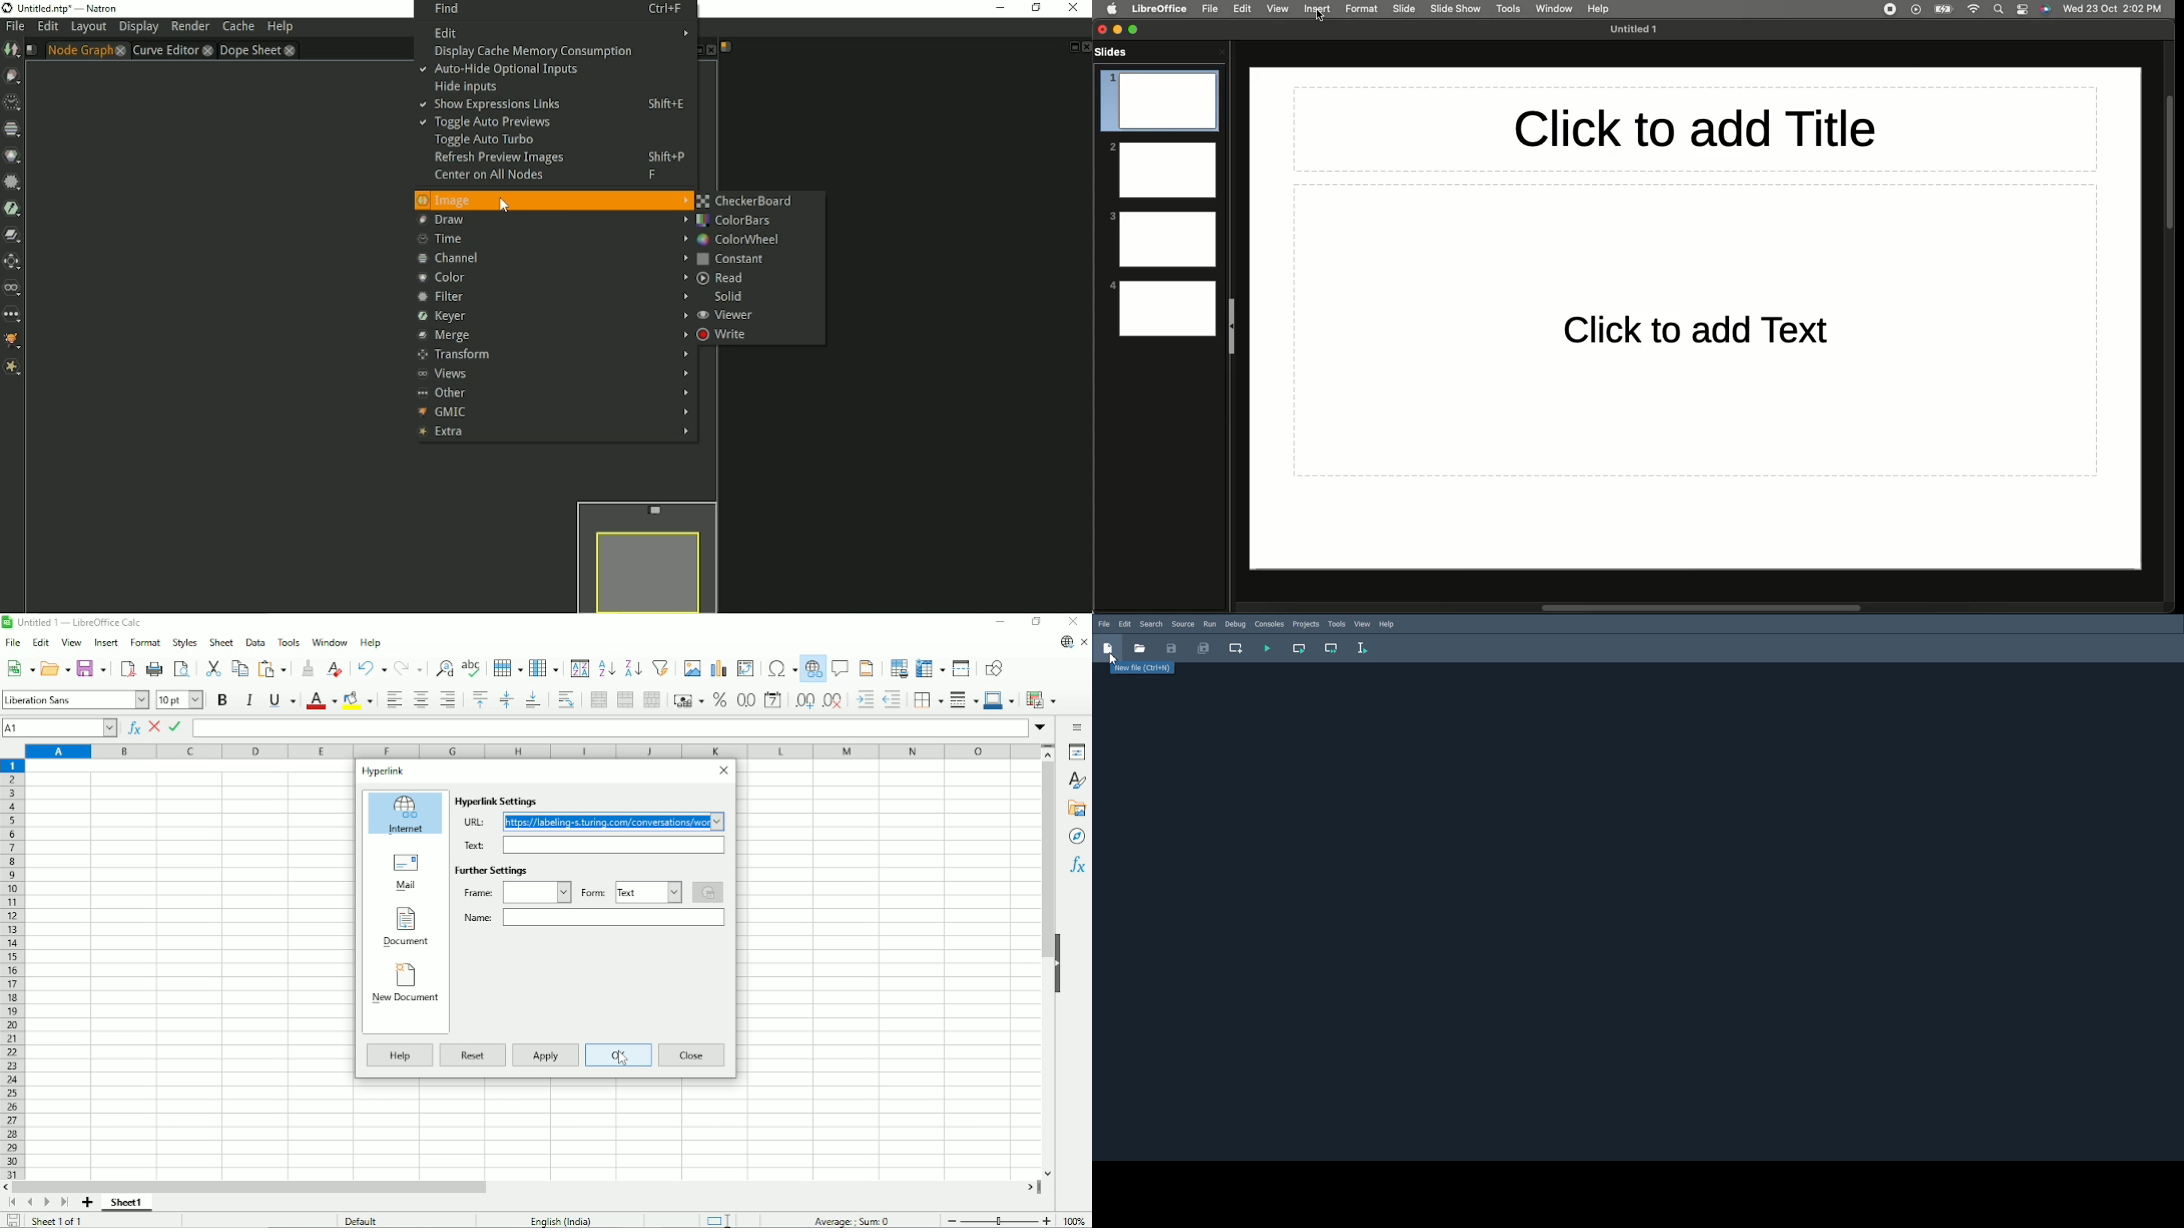  I want to click on Insert, so click(1318, 9).